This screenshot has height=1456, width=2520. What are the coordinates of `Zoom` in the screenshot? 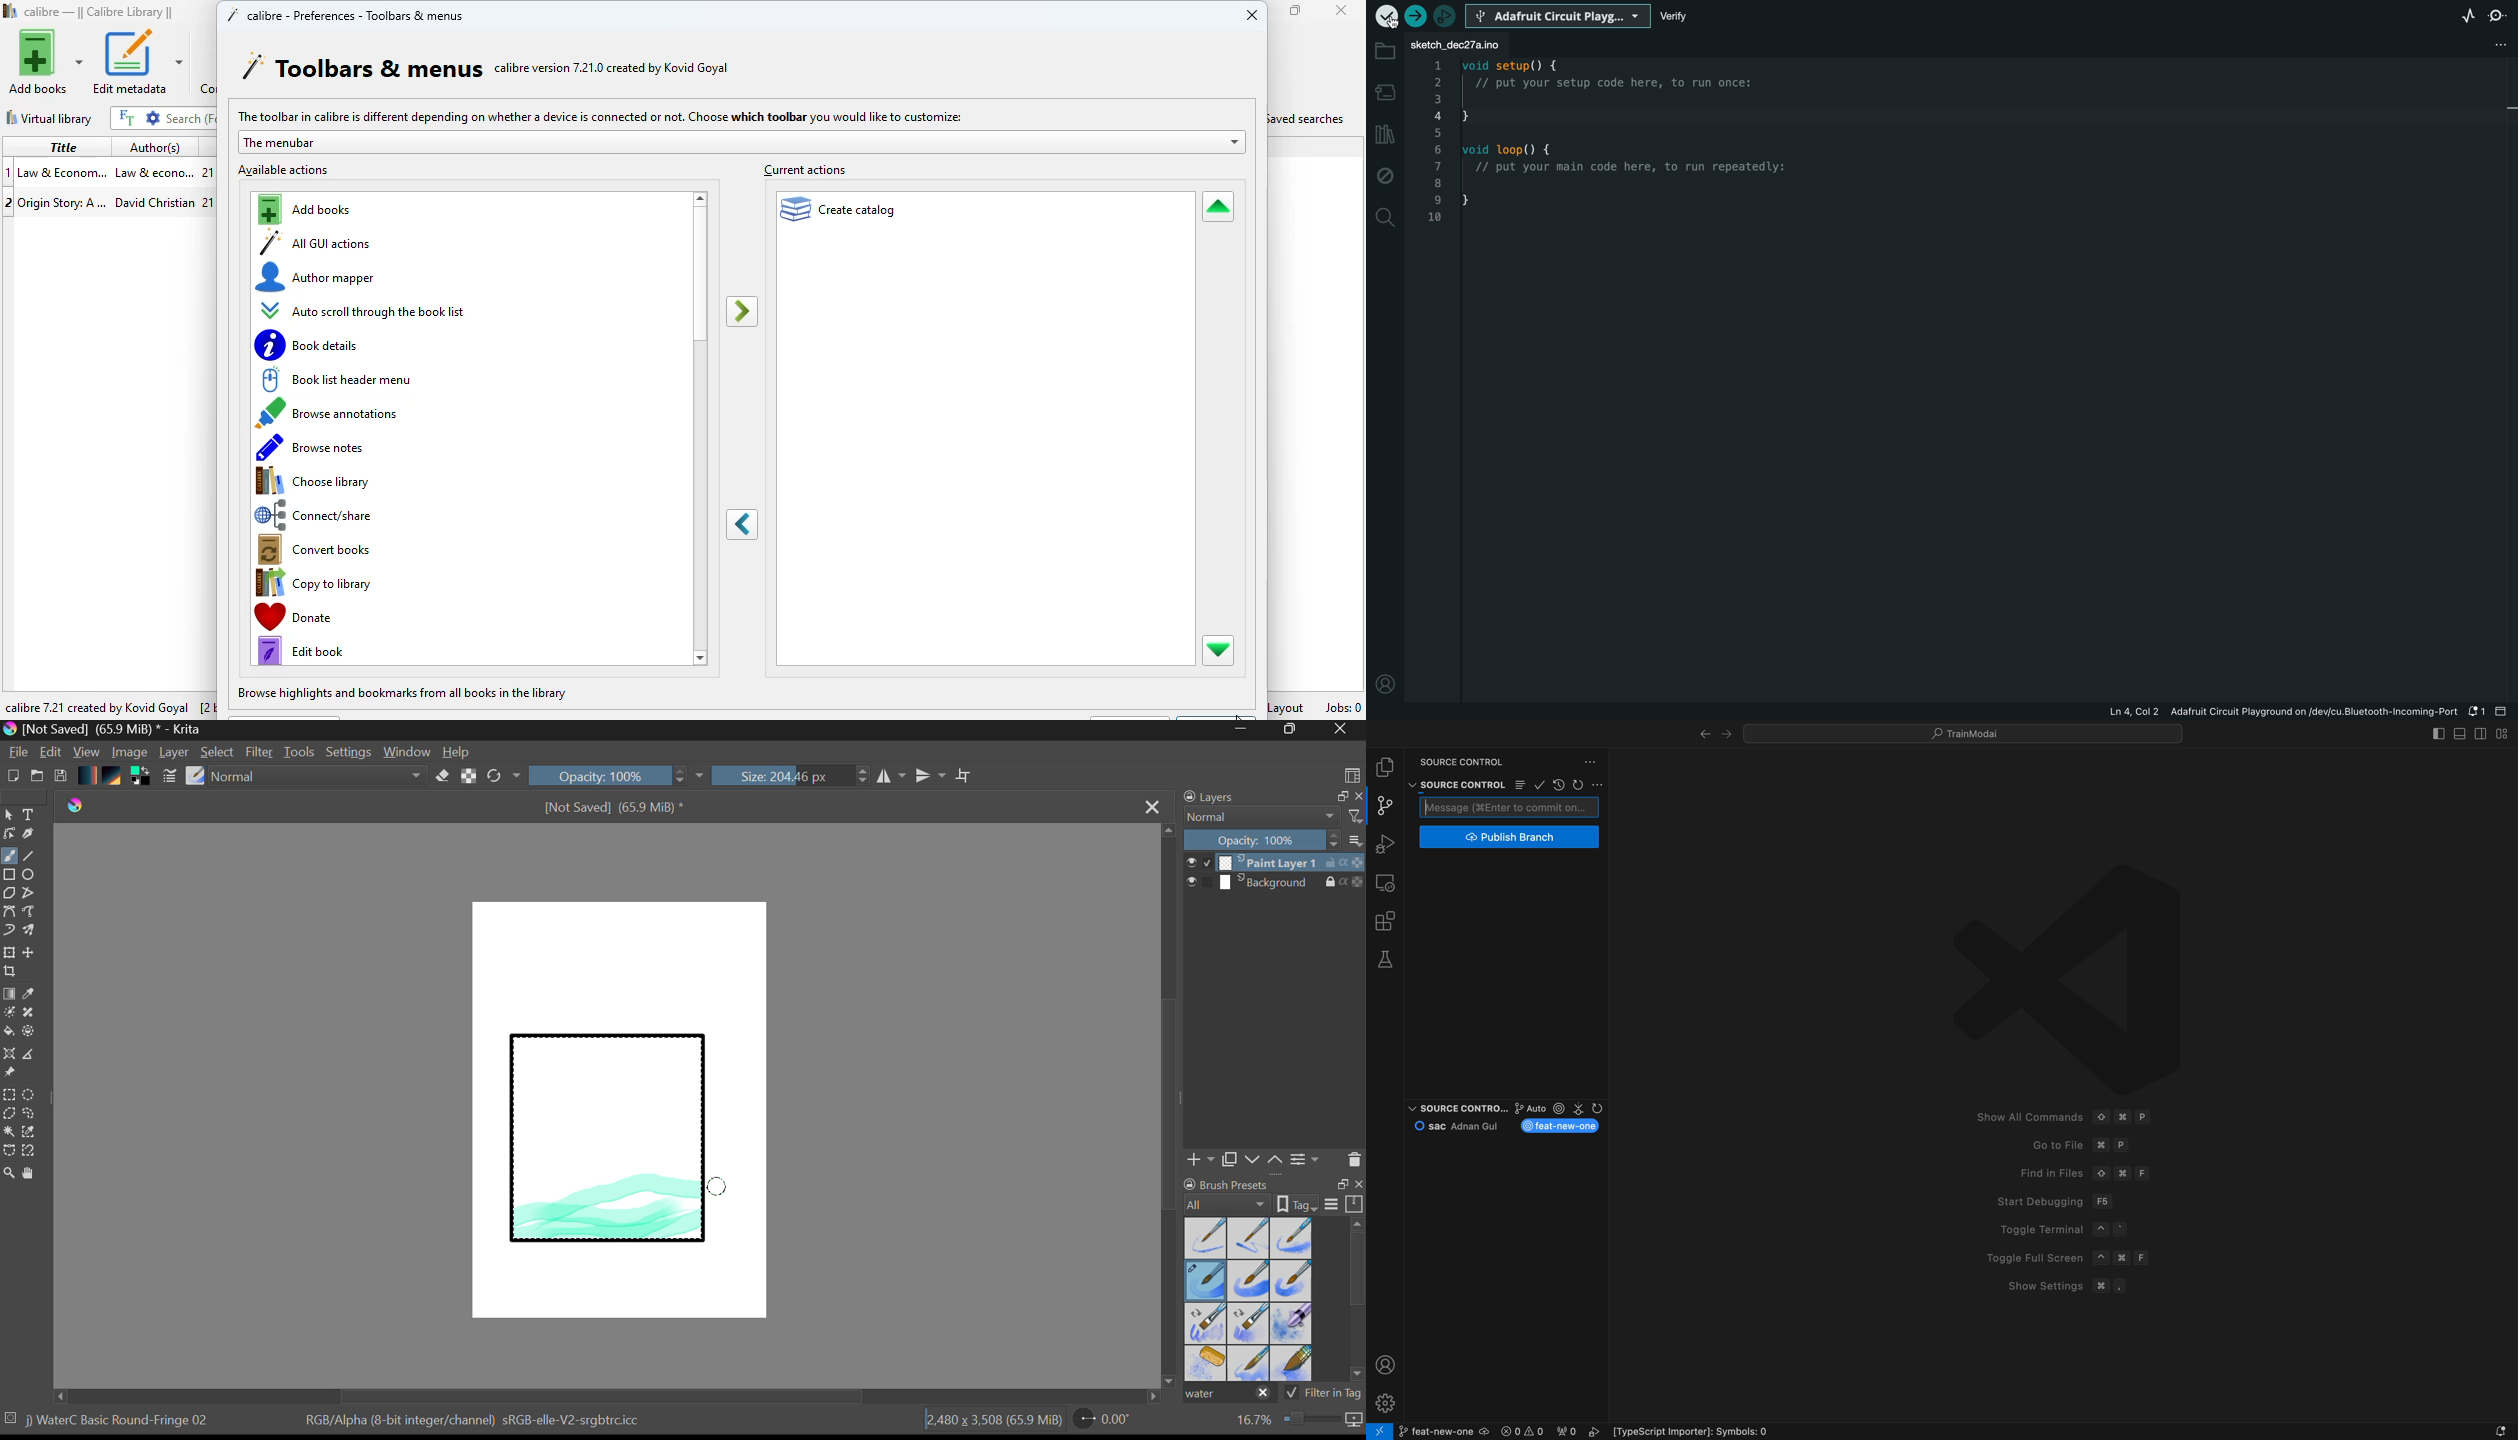 It's located at (9, 1175).